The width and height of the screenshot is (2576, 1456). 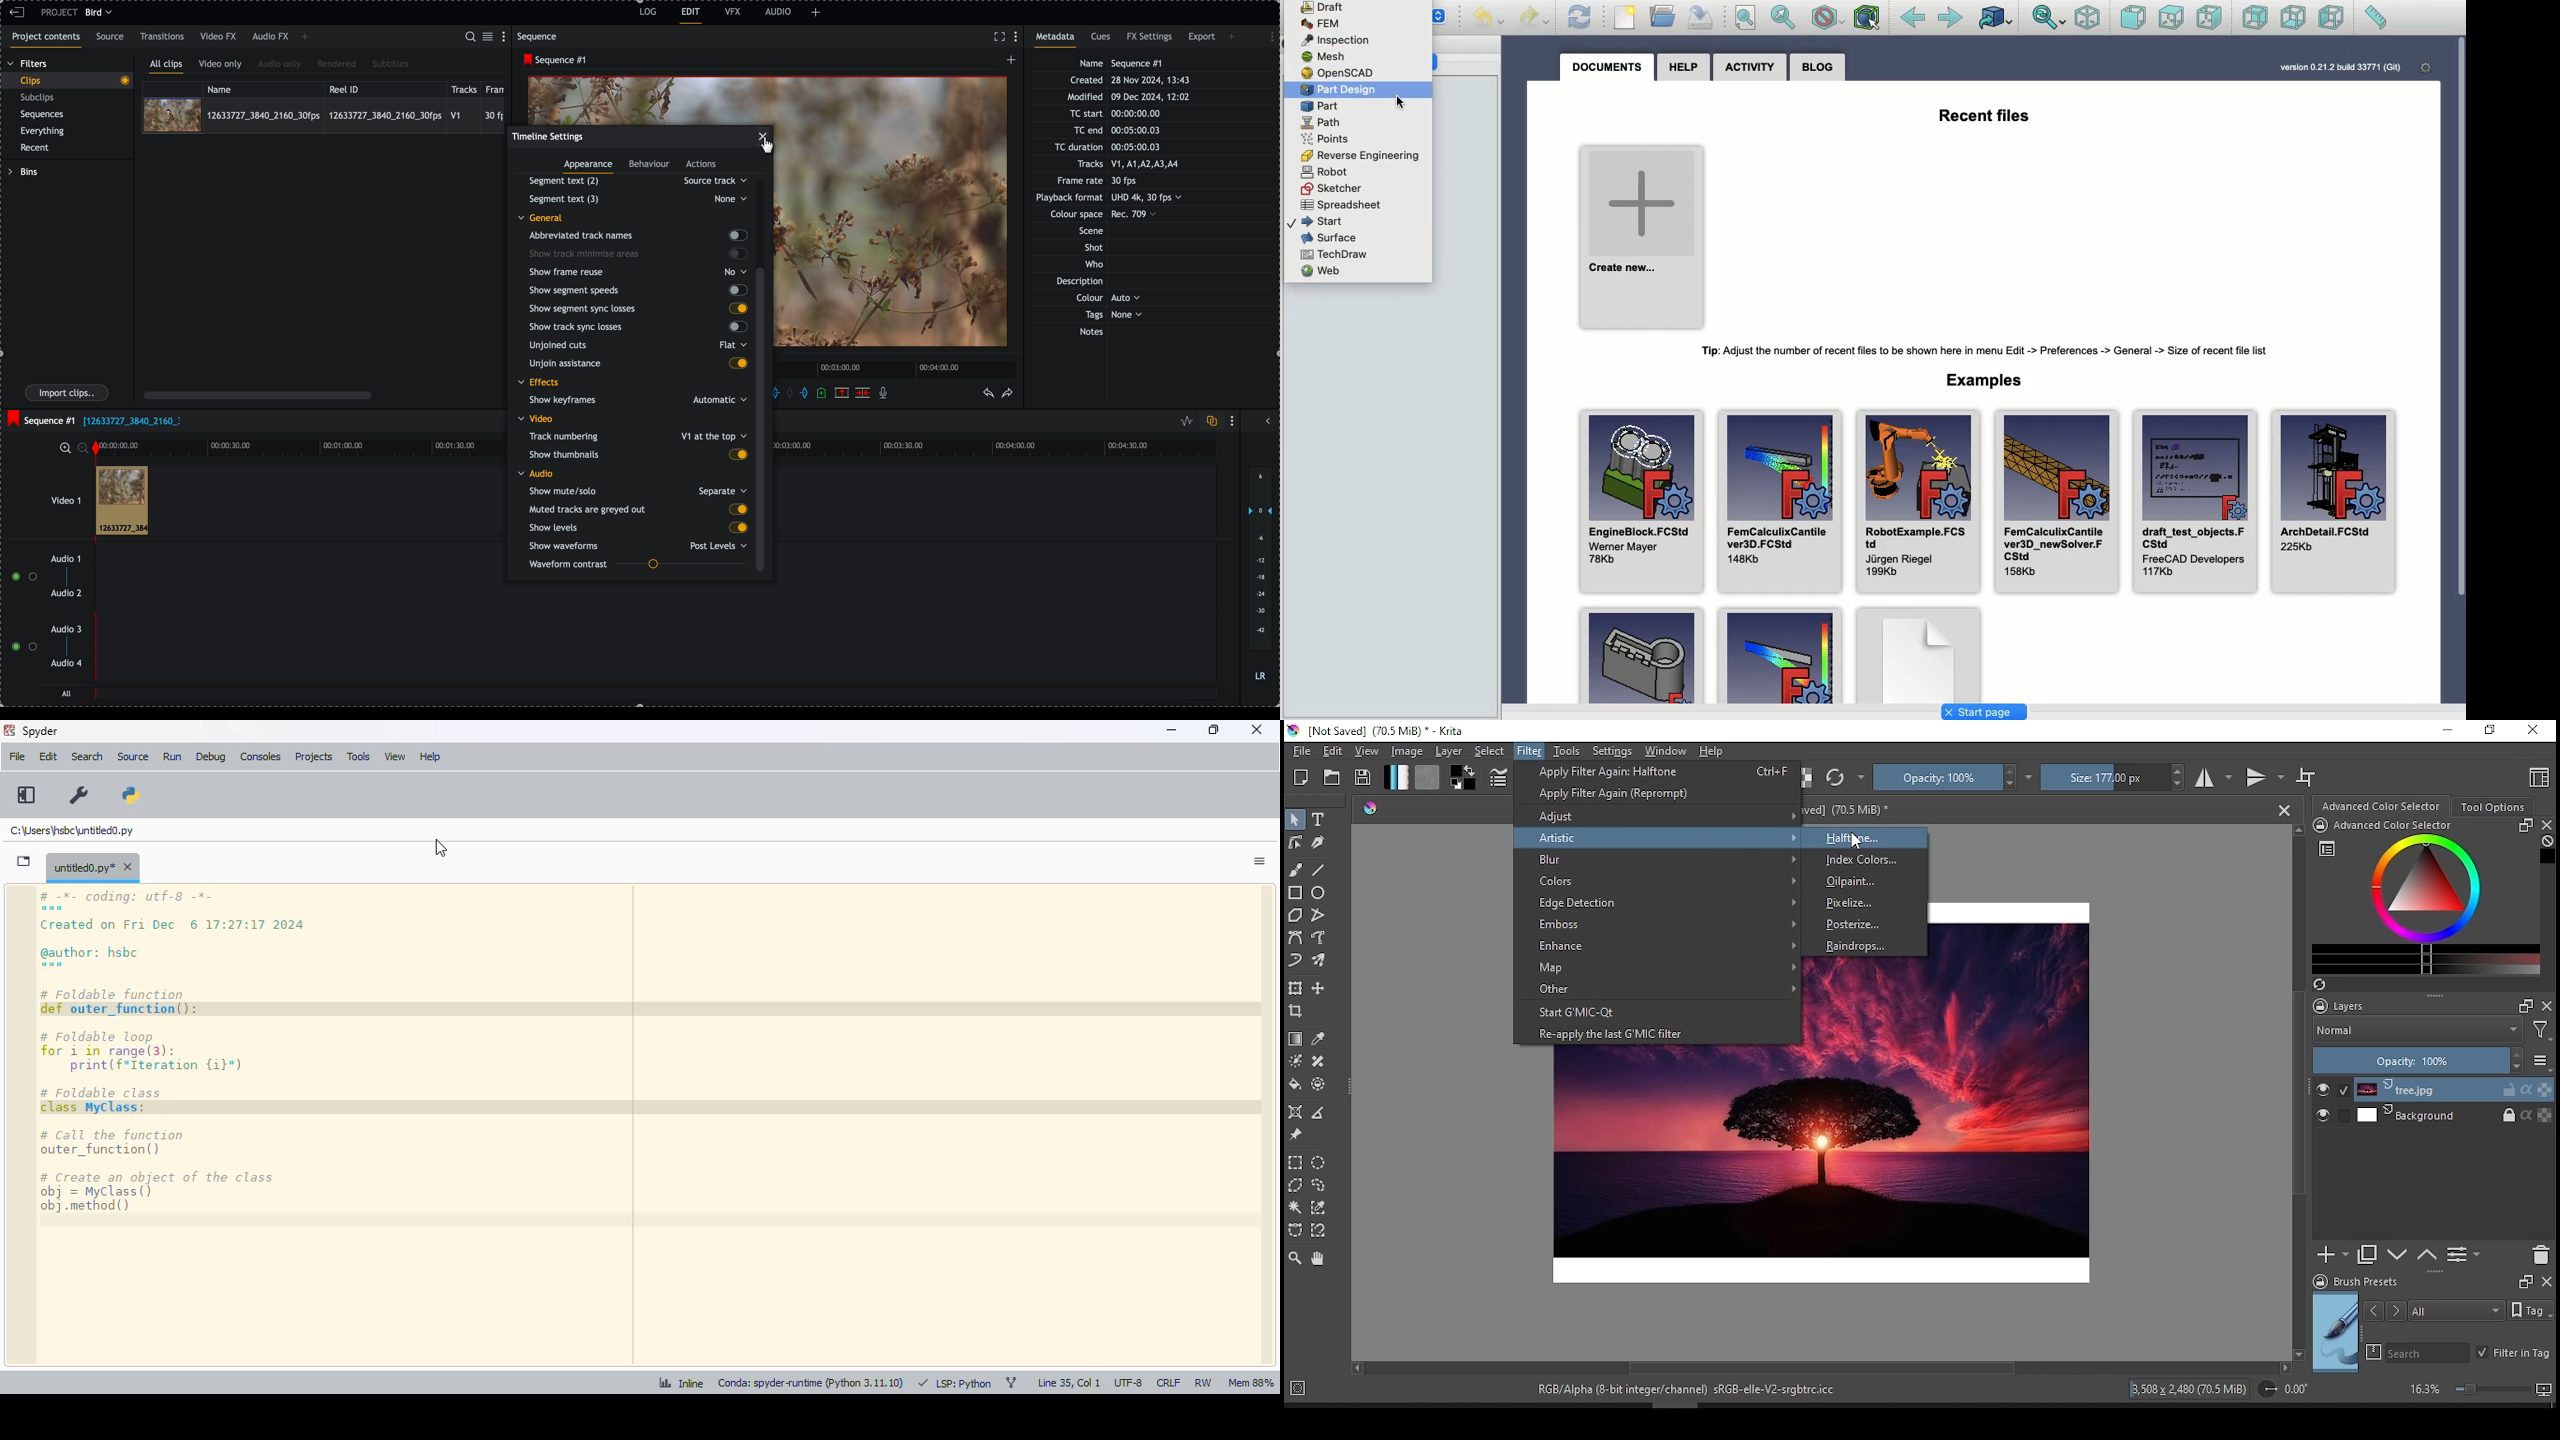 I want to click on move a layertool, so click(x=1320, y=989).